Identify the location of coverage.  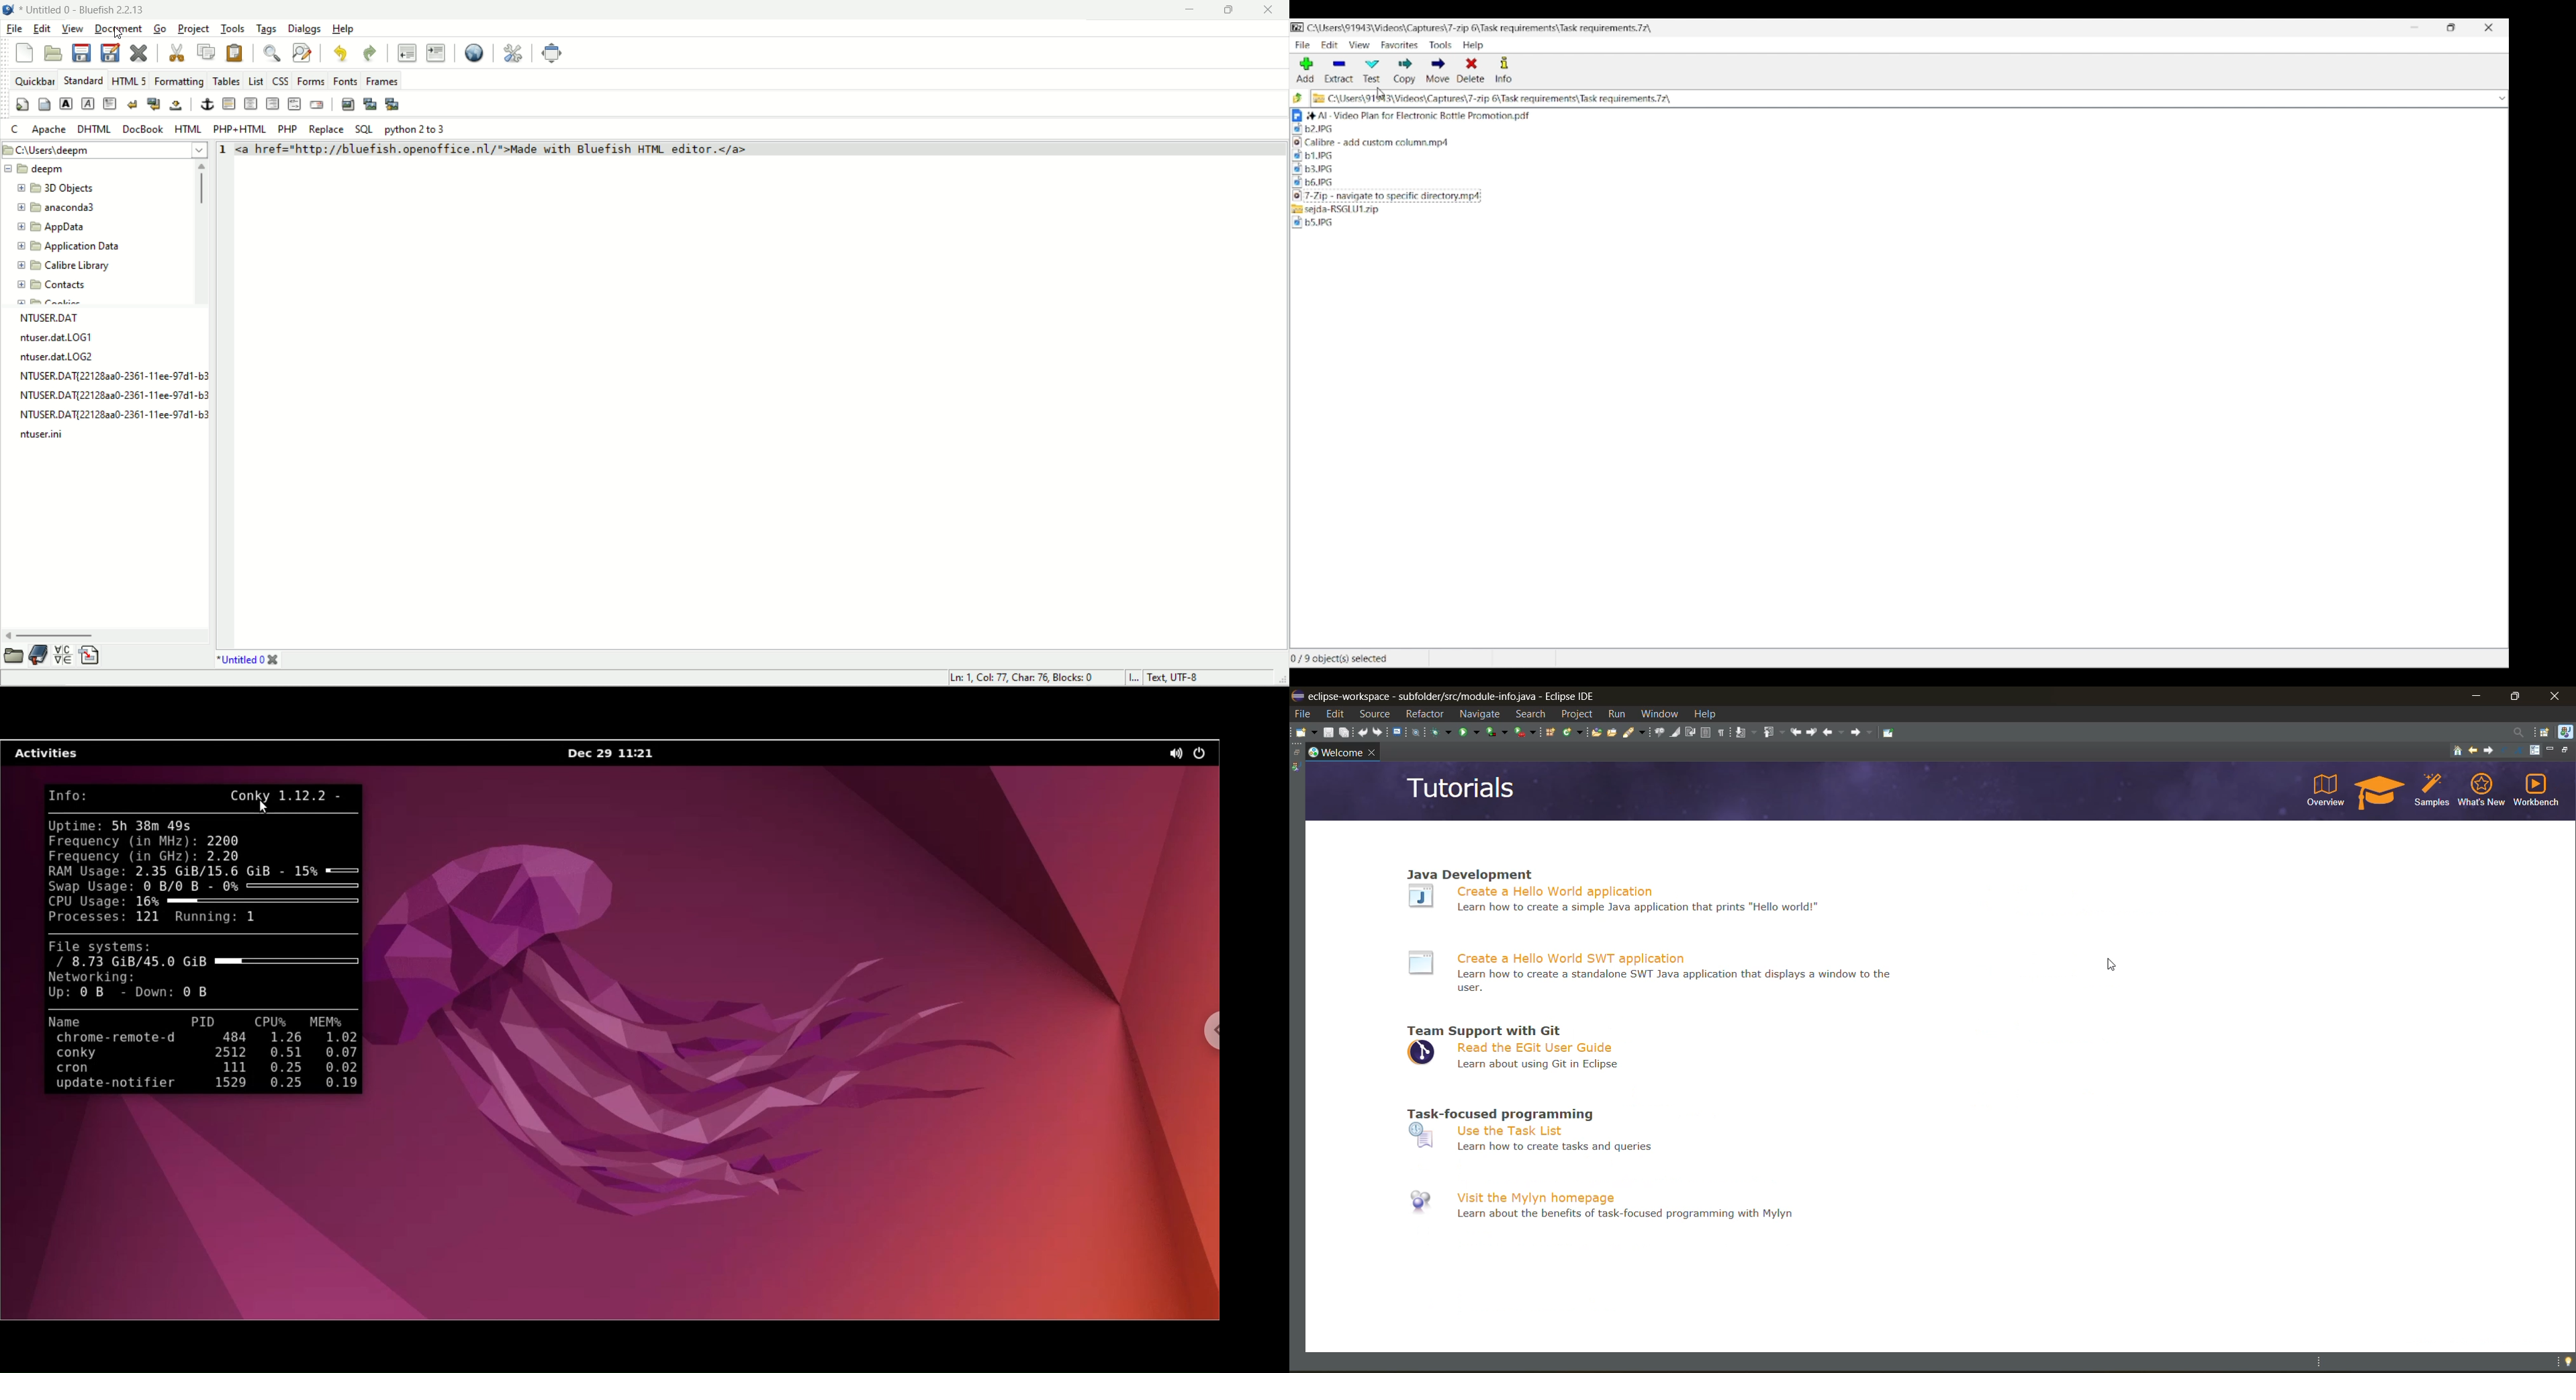
(1497, 731).